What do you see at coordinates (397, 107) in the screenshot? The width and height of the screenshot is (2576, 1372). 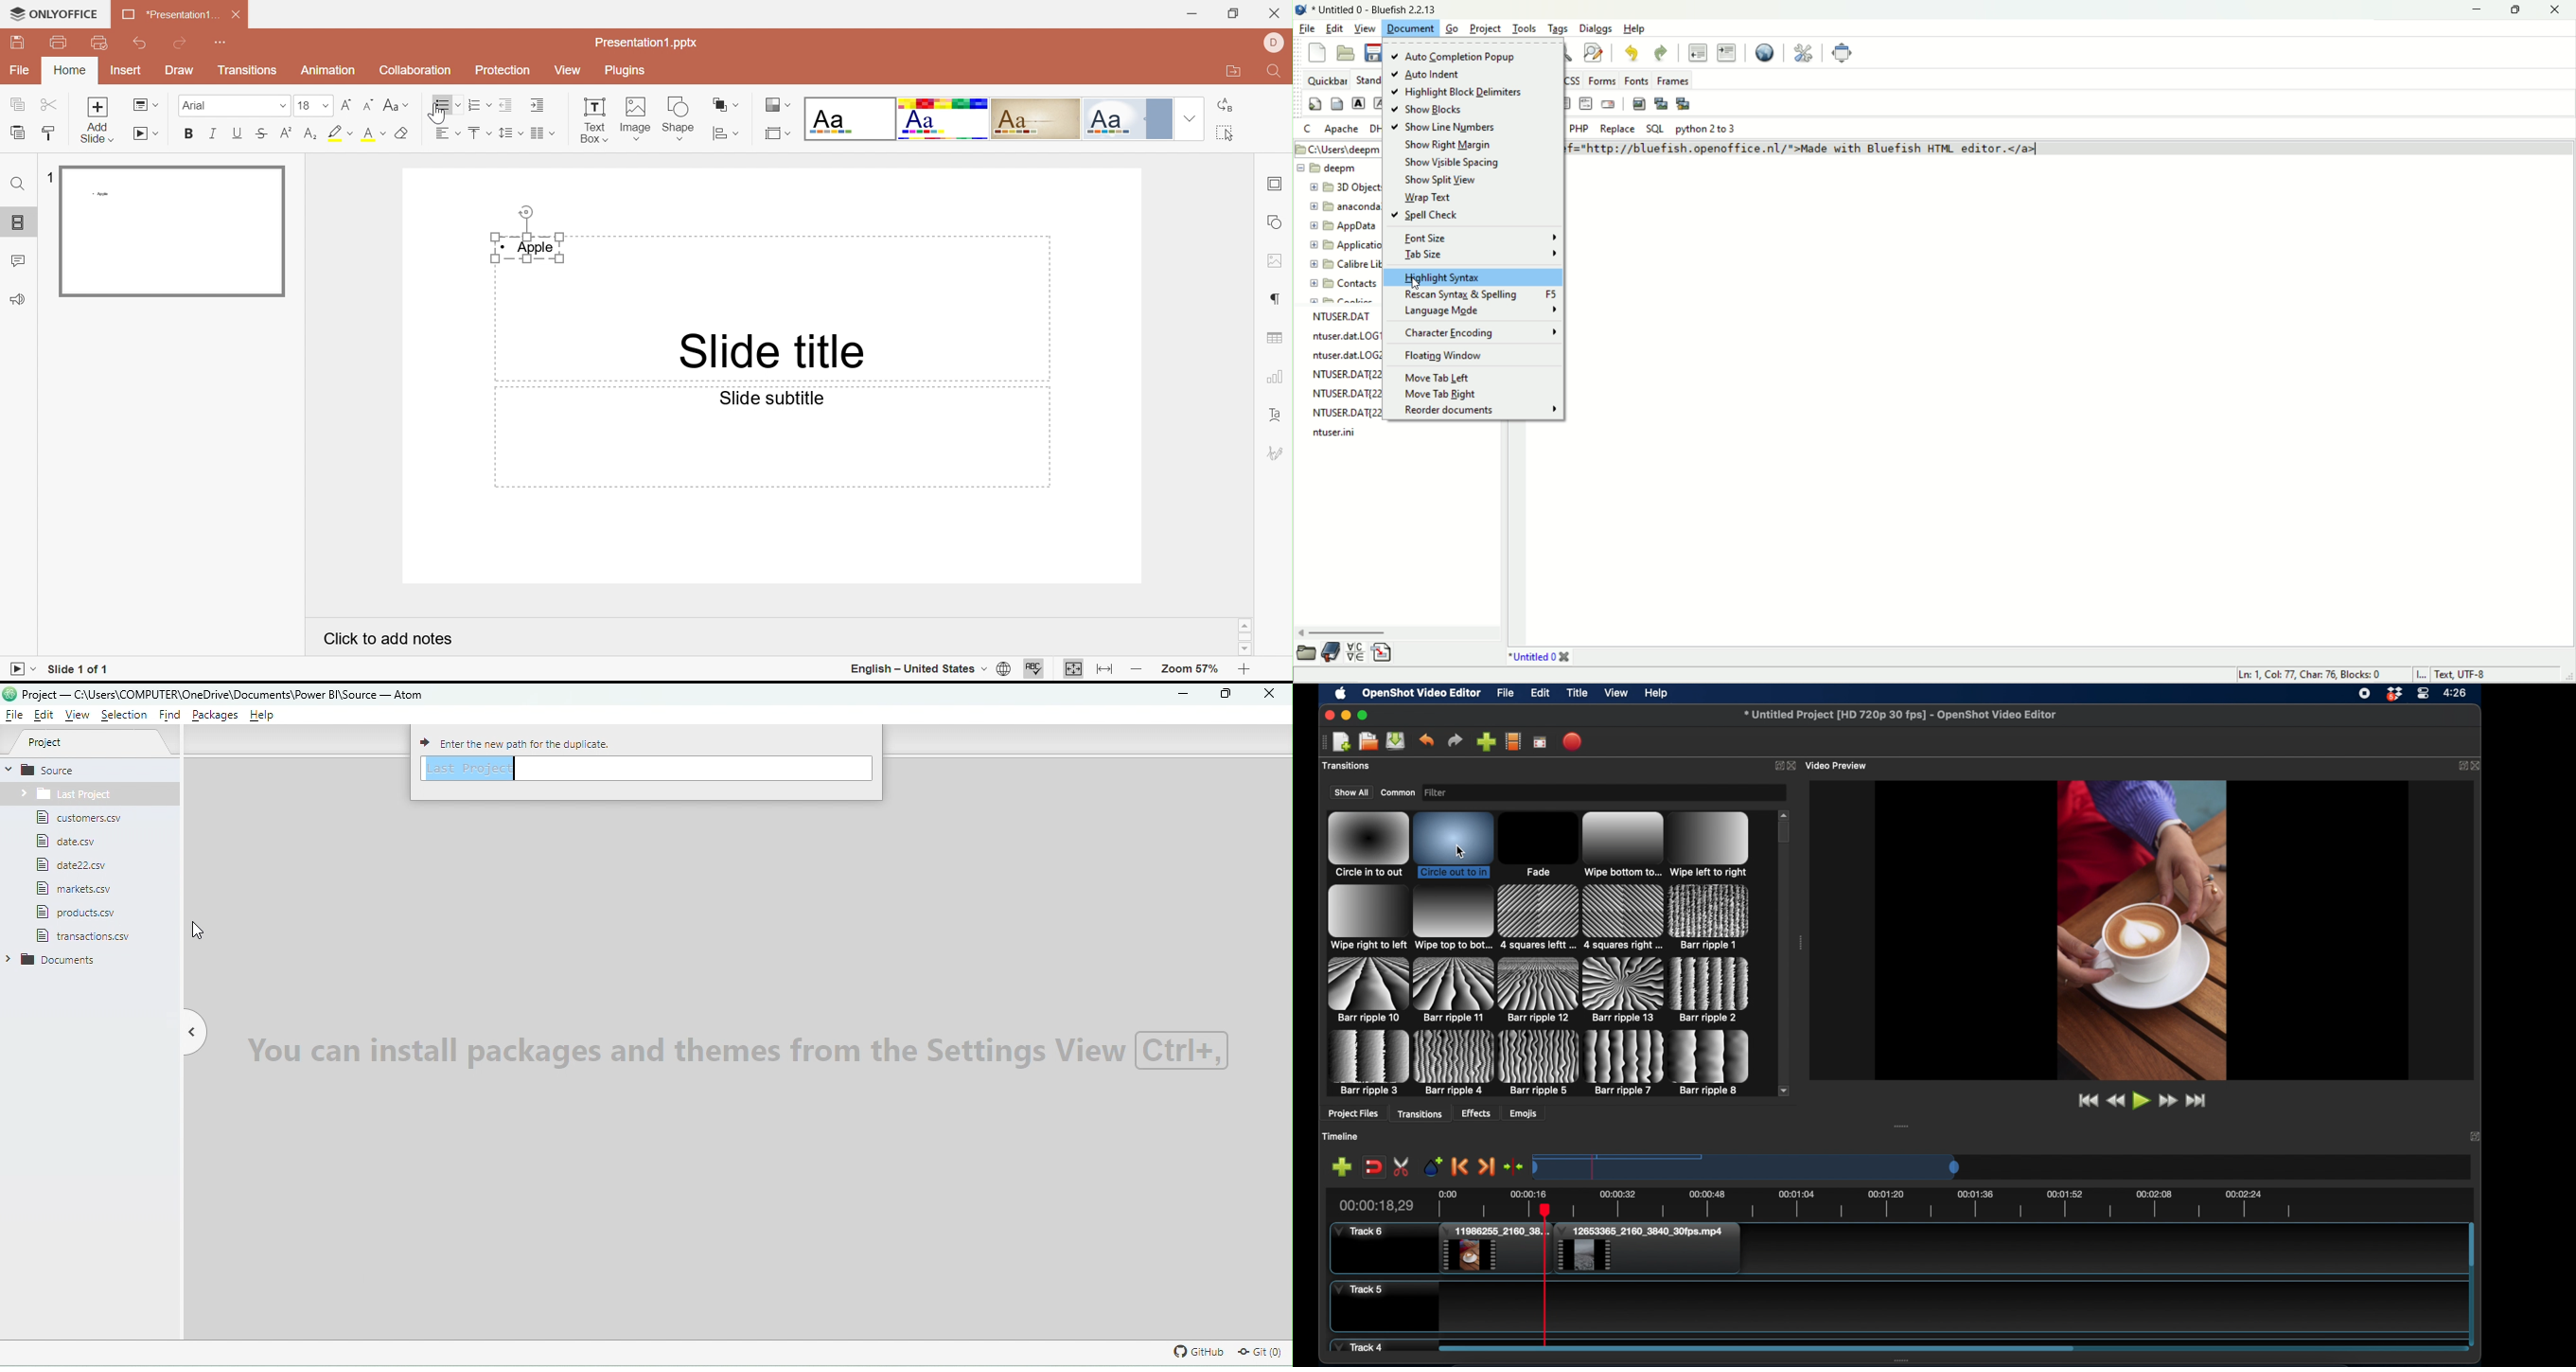 I see `Change case` at bounding box center [397, 107].